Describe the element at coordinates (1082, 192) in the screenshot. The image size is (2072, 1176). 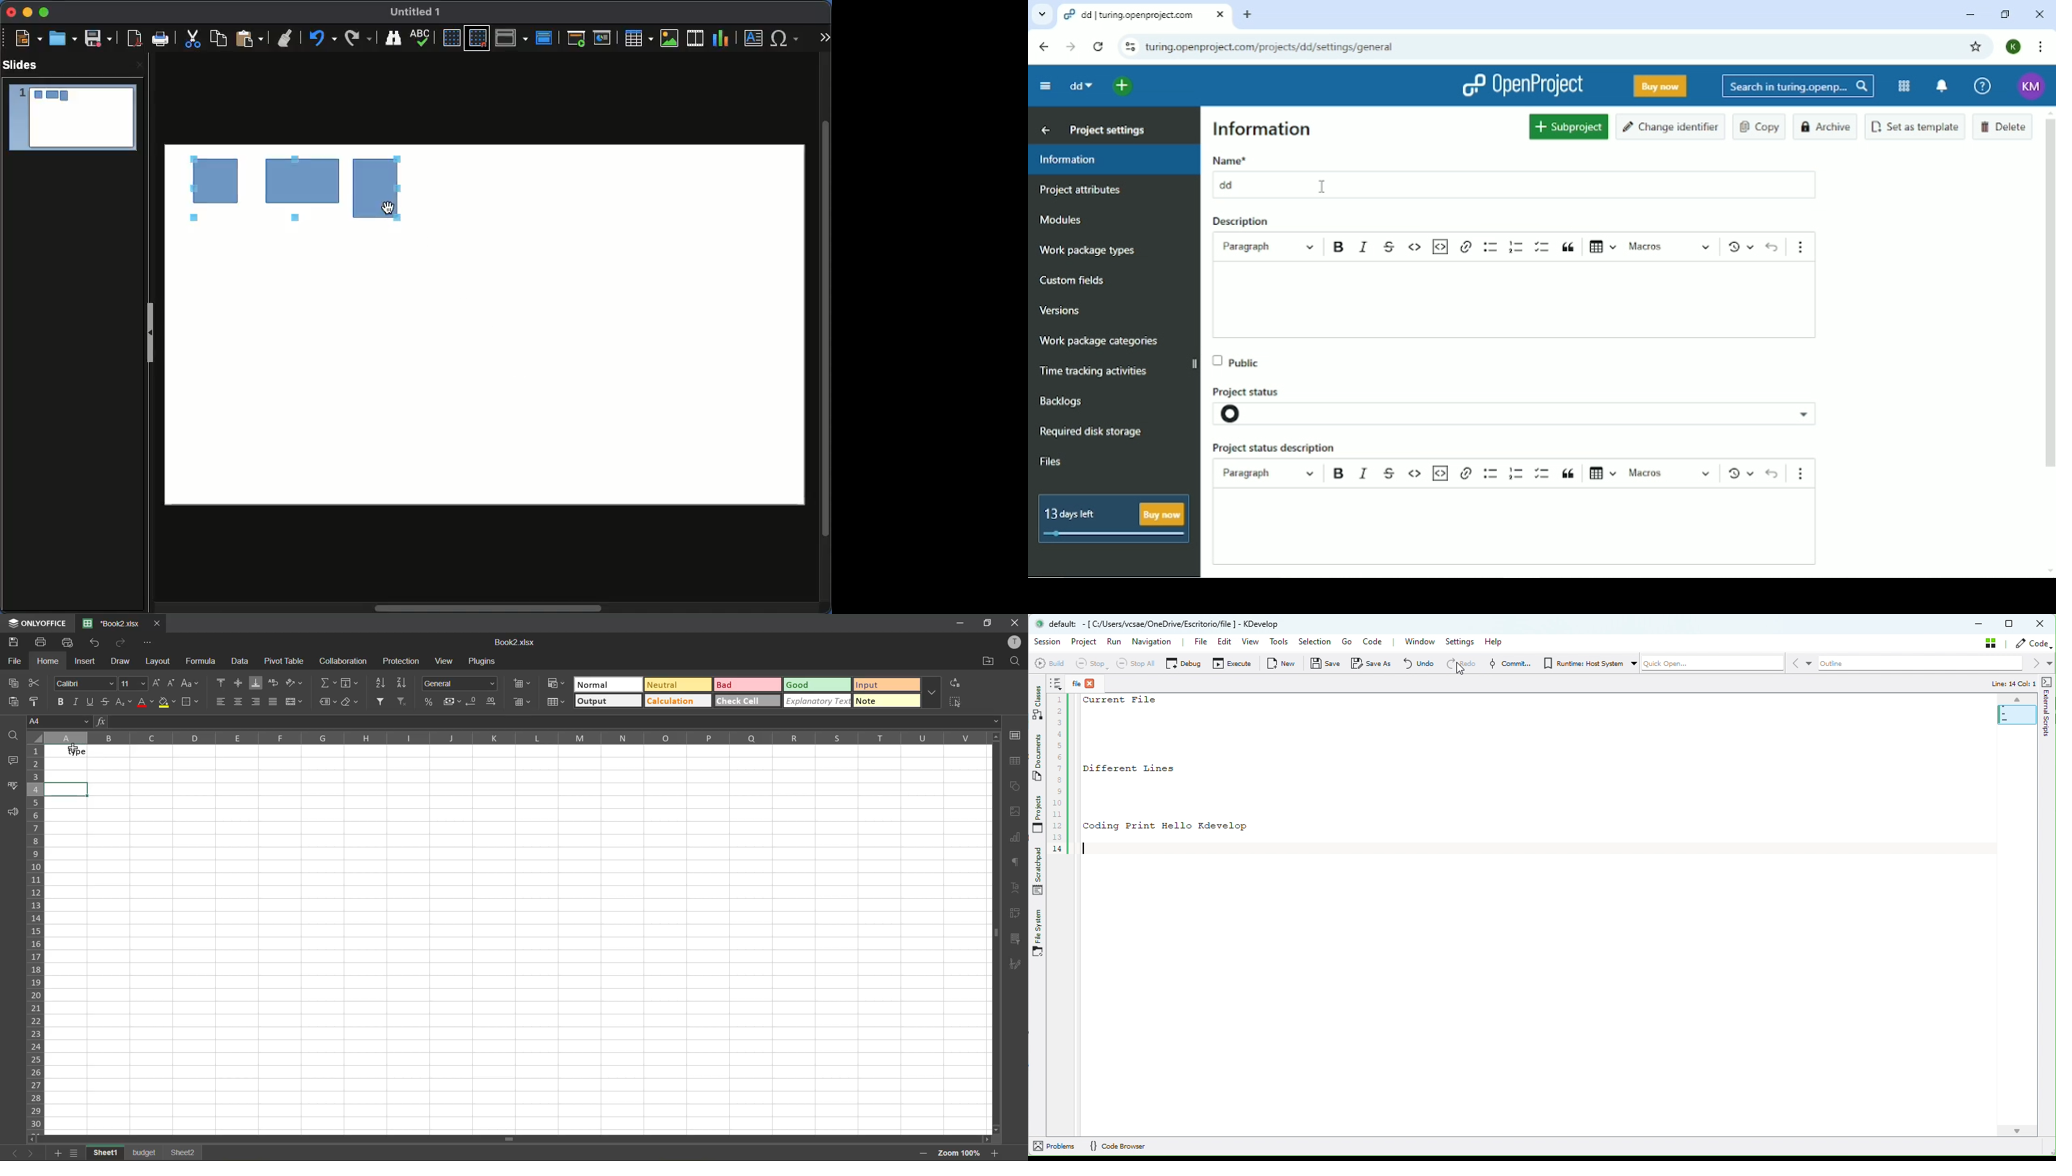
I see `Project attributes` at that location.